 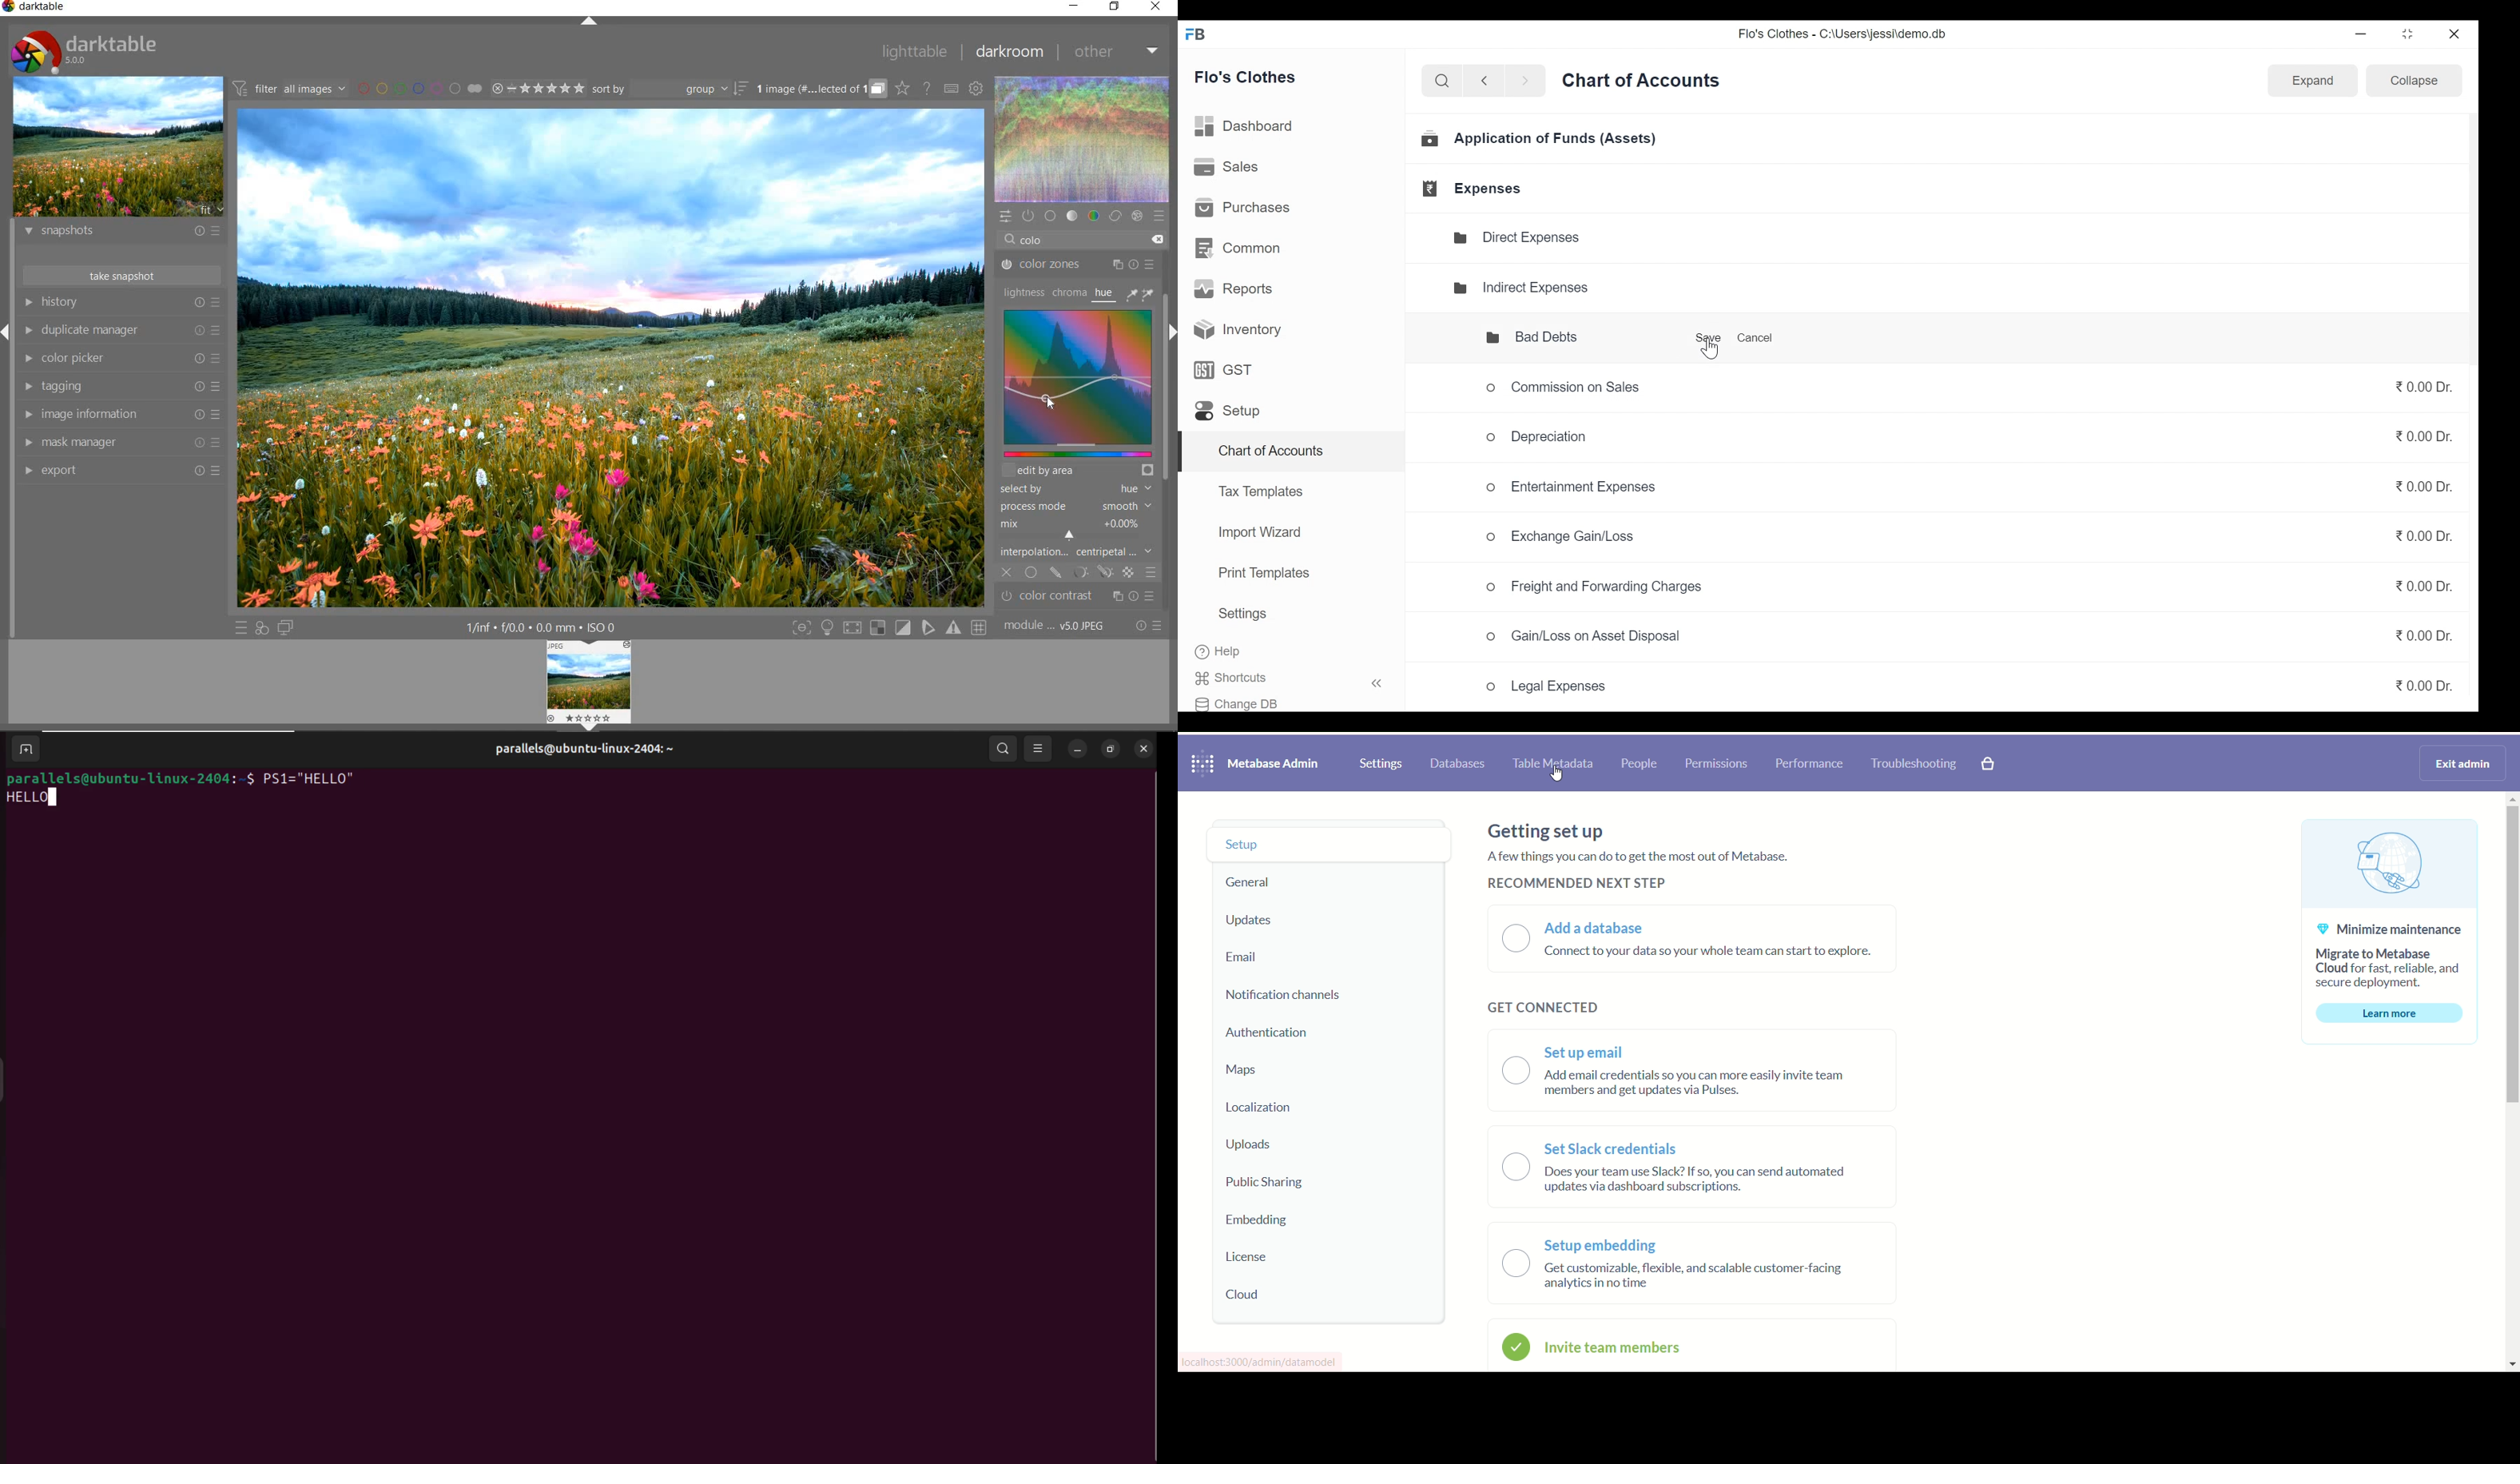 What do you see at coordinates (1567, 537) in the screenshot?
I see `Exchange Gain/Loss` at bounding box center [1567, 537].